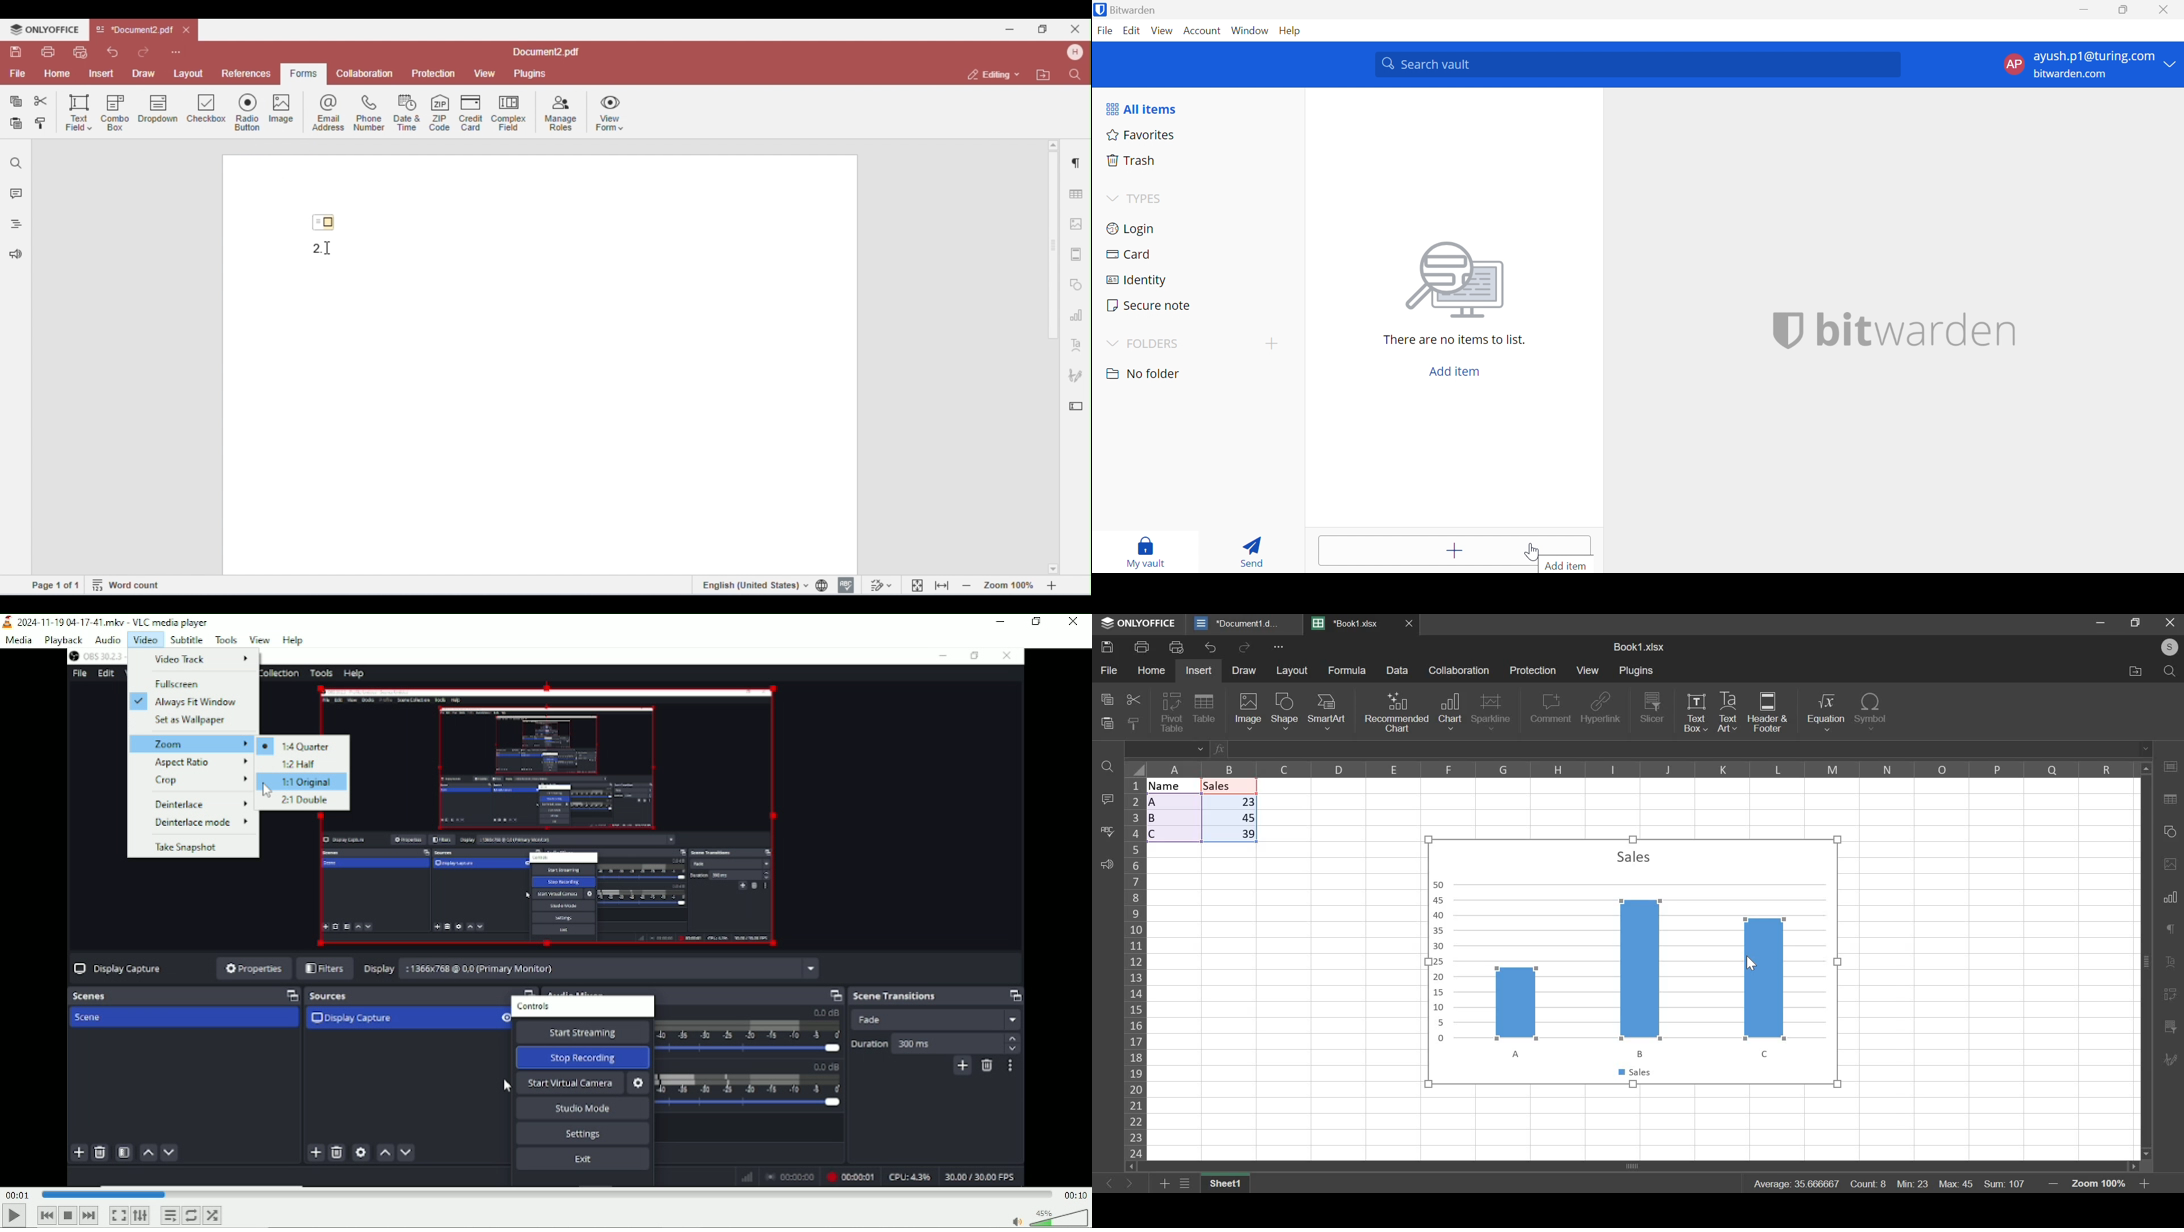 The image size is (2184, 1232). I want to click on Shape tool, so click(2169, 832).